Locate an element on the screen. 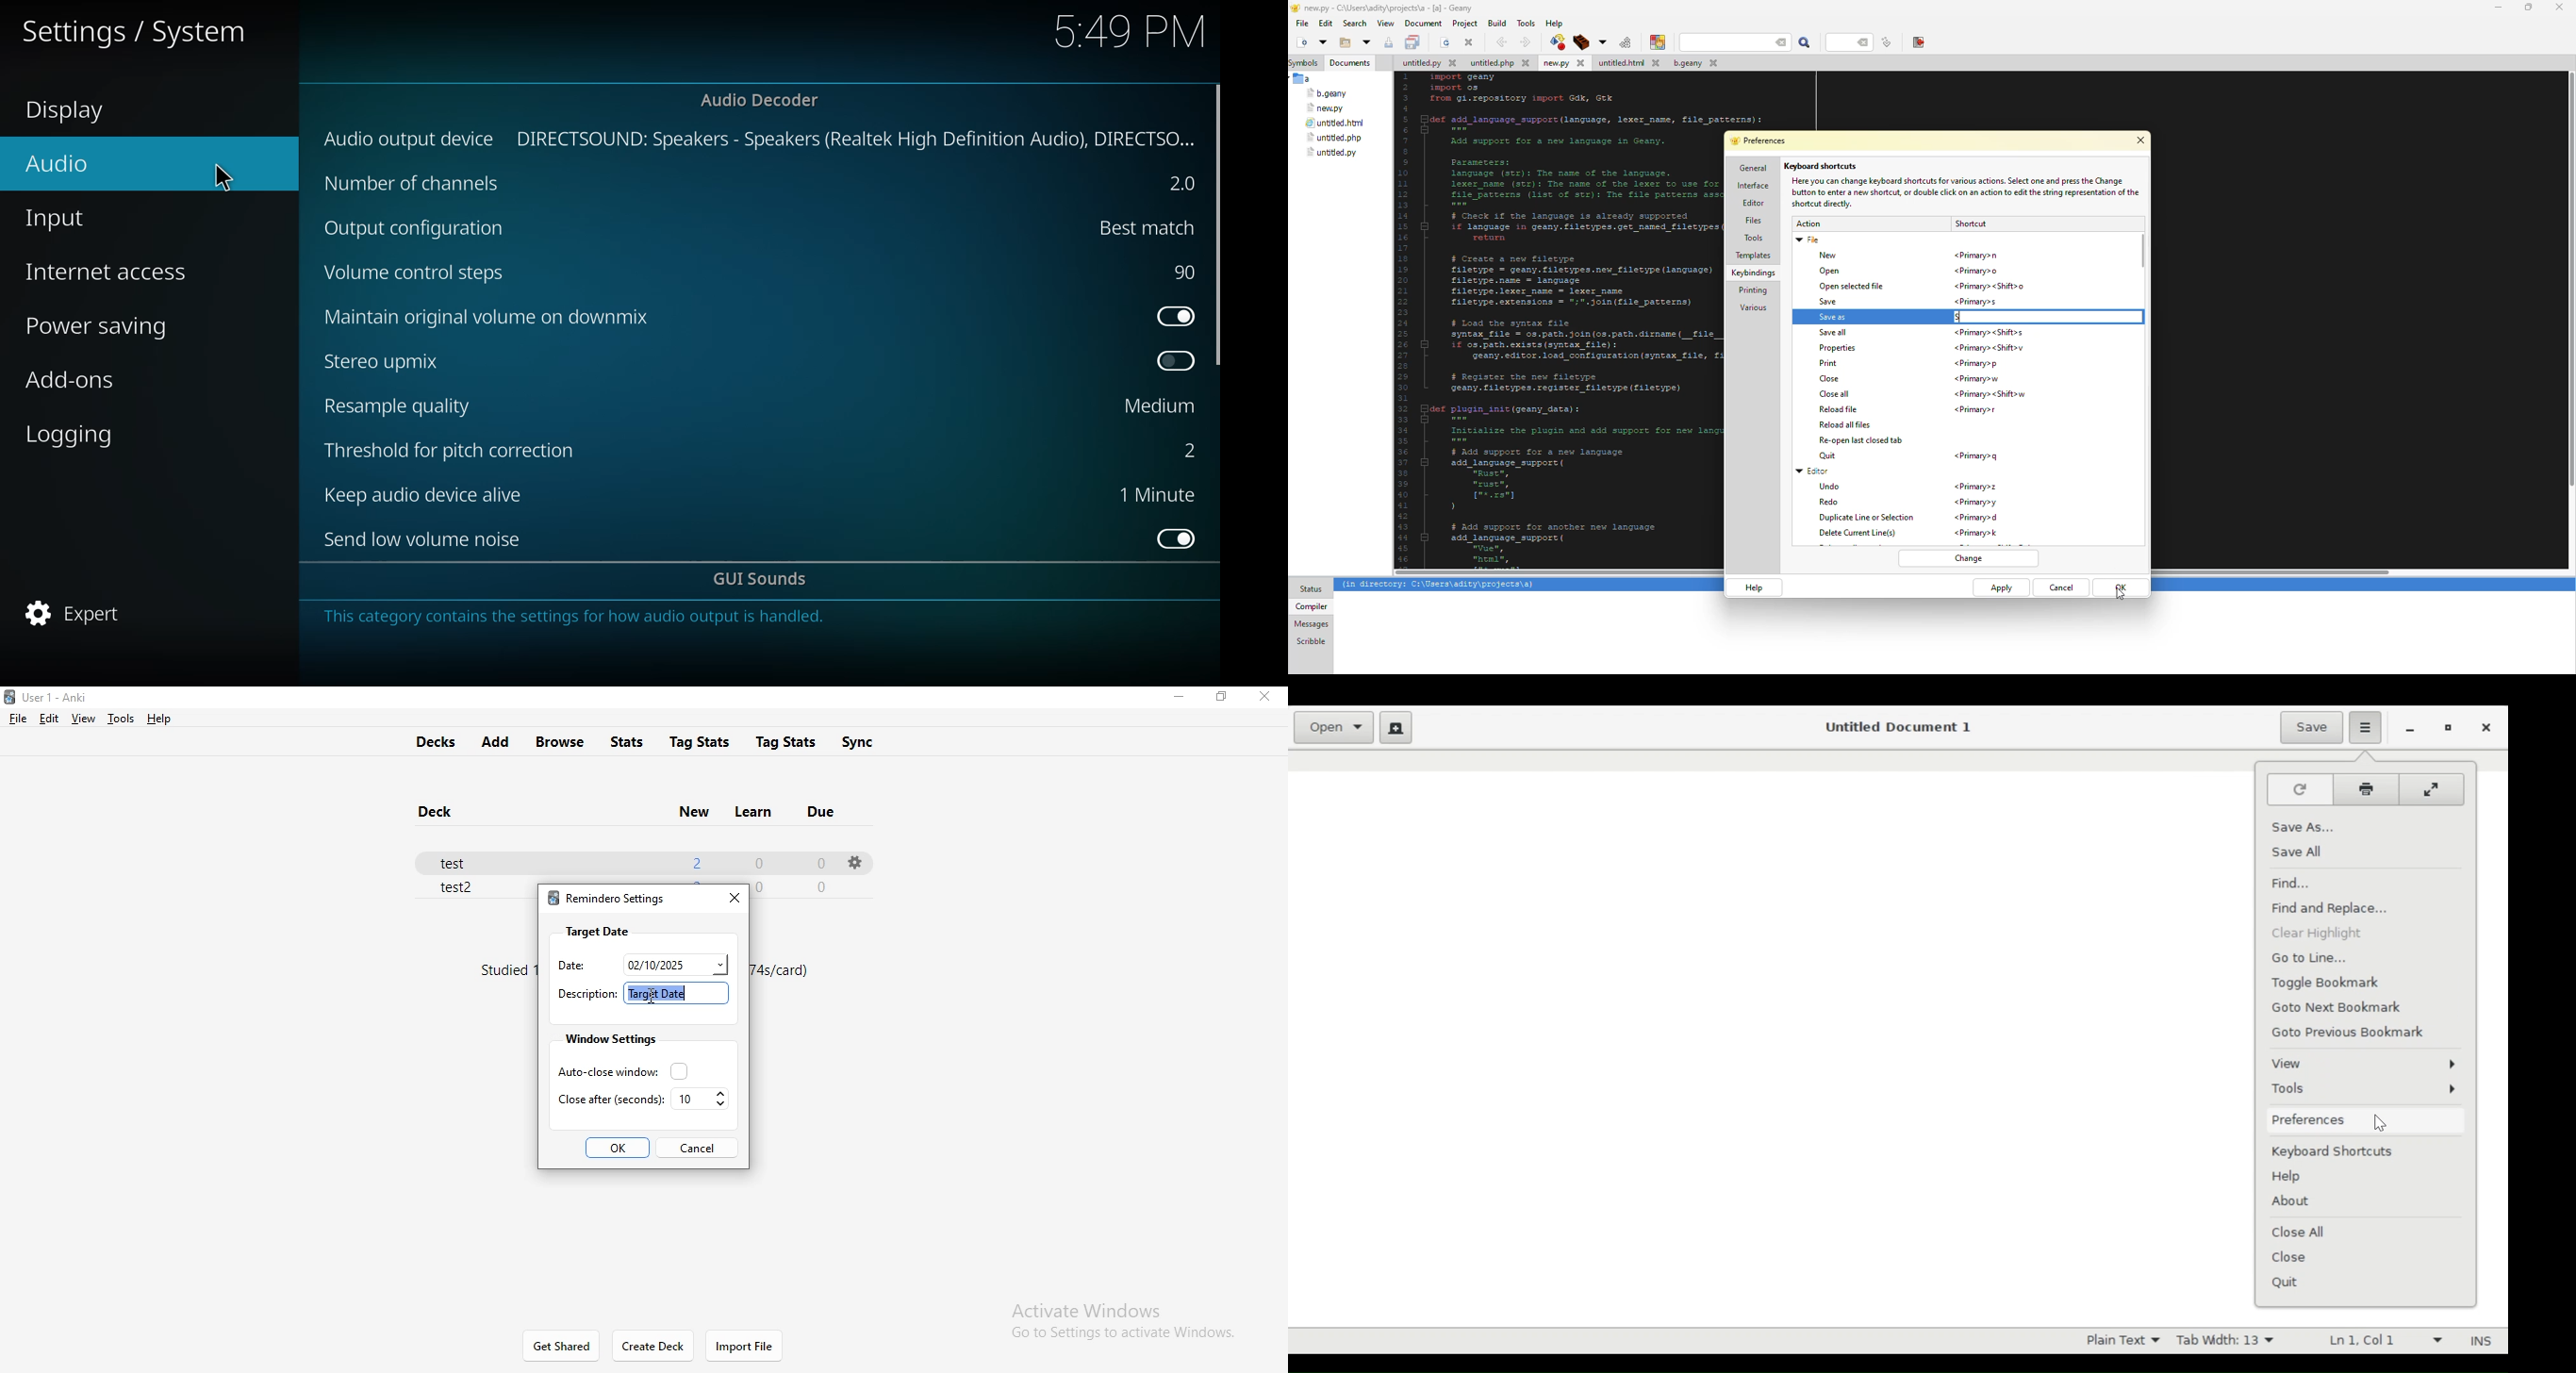  restore is located at coordinates (1220, 697).